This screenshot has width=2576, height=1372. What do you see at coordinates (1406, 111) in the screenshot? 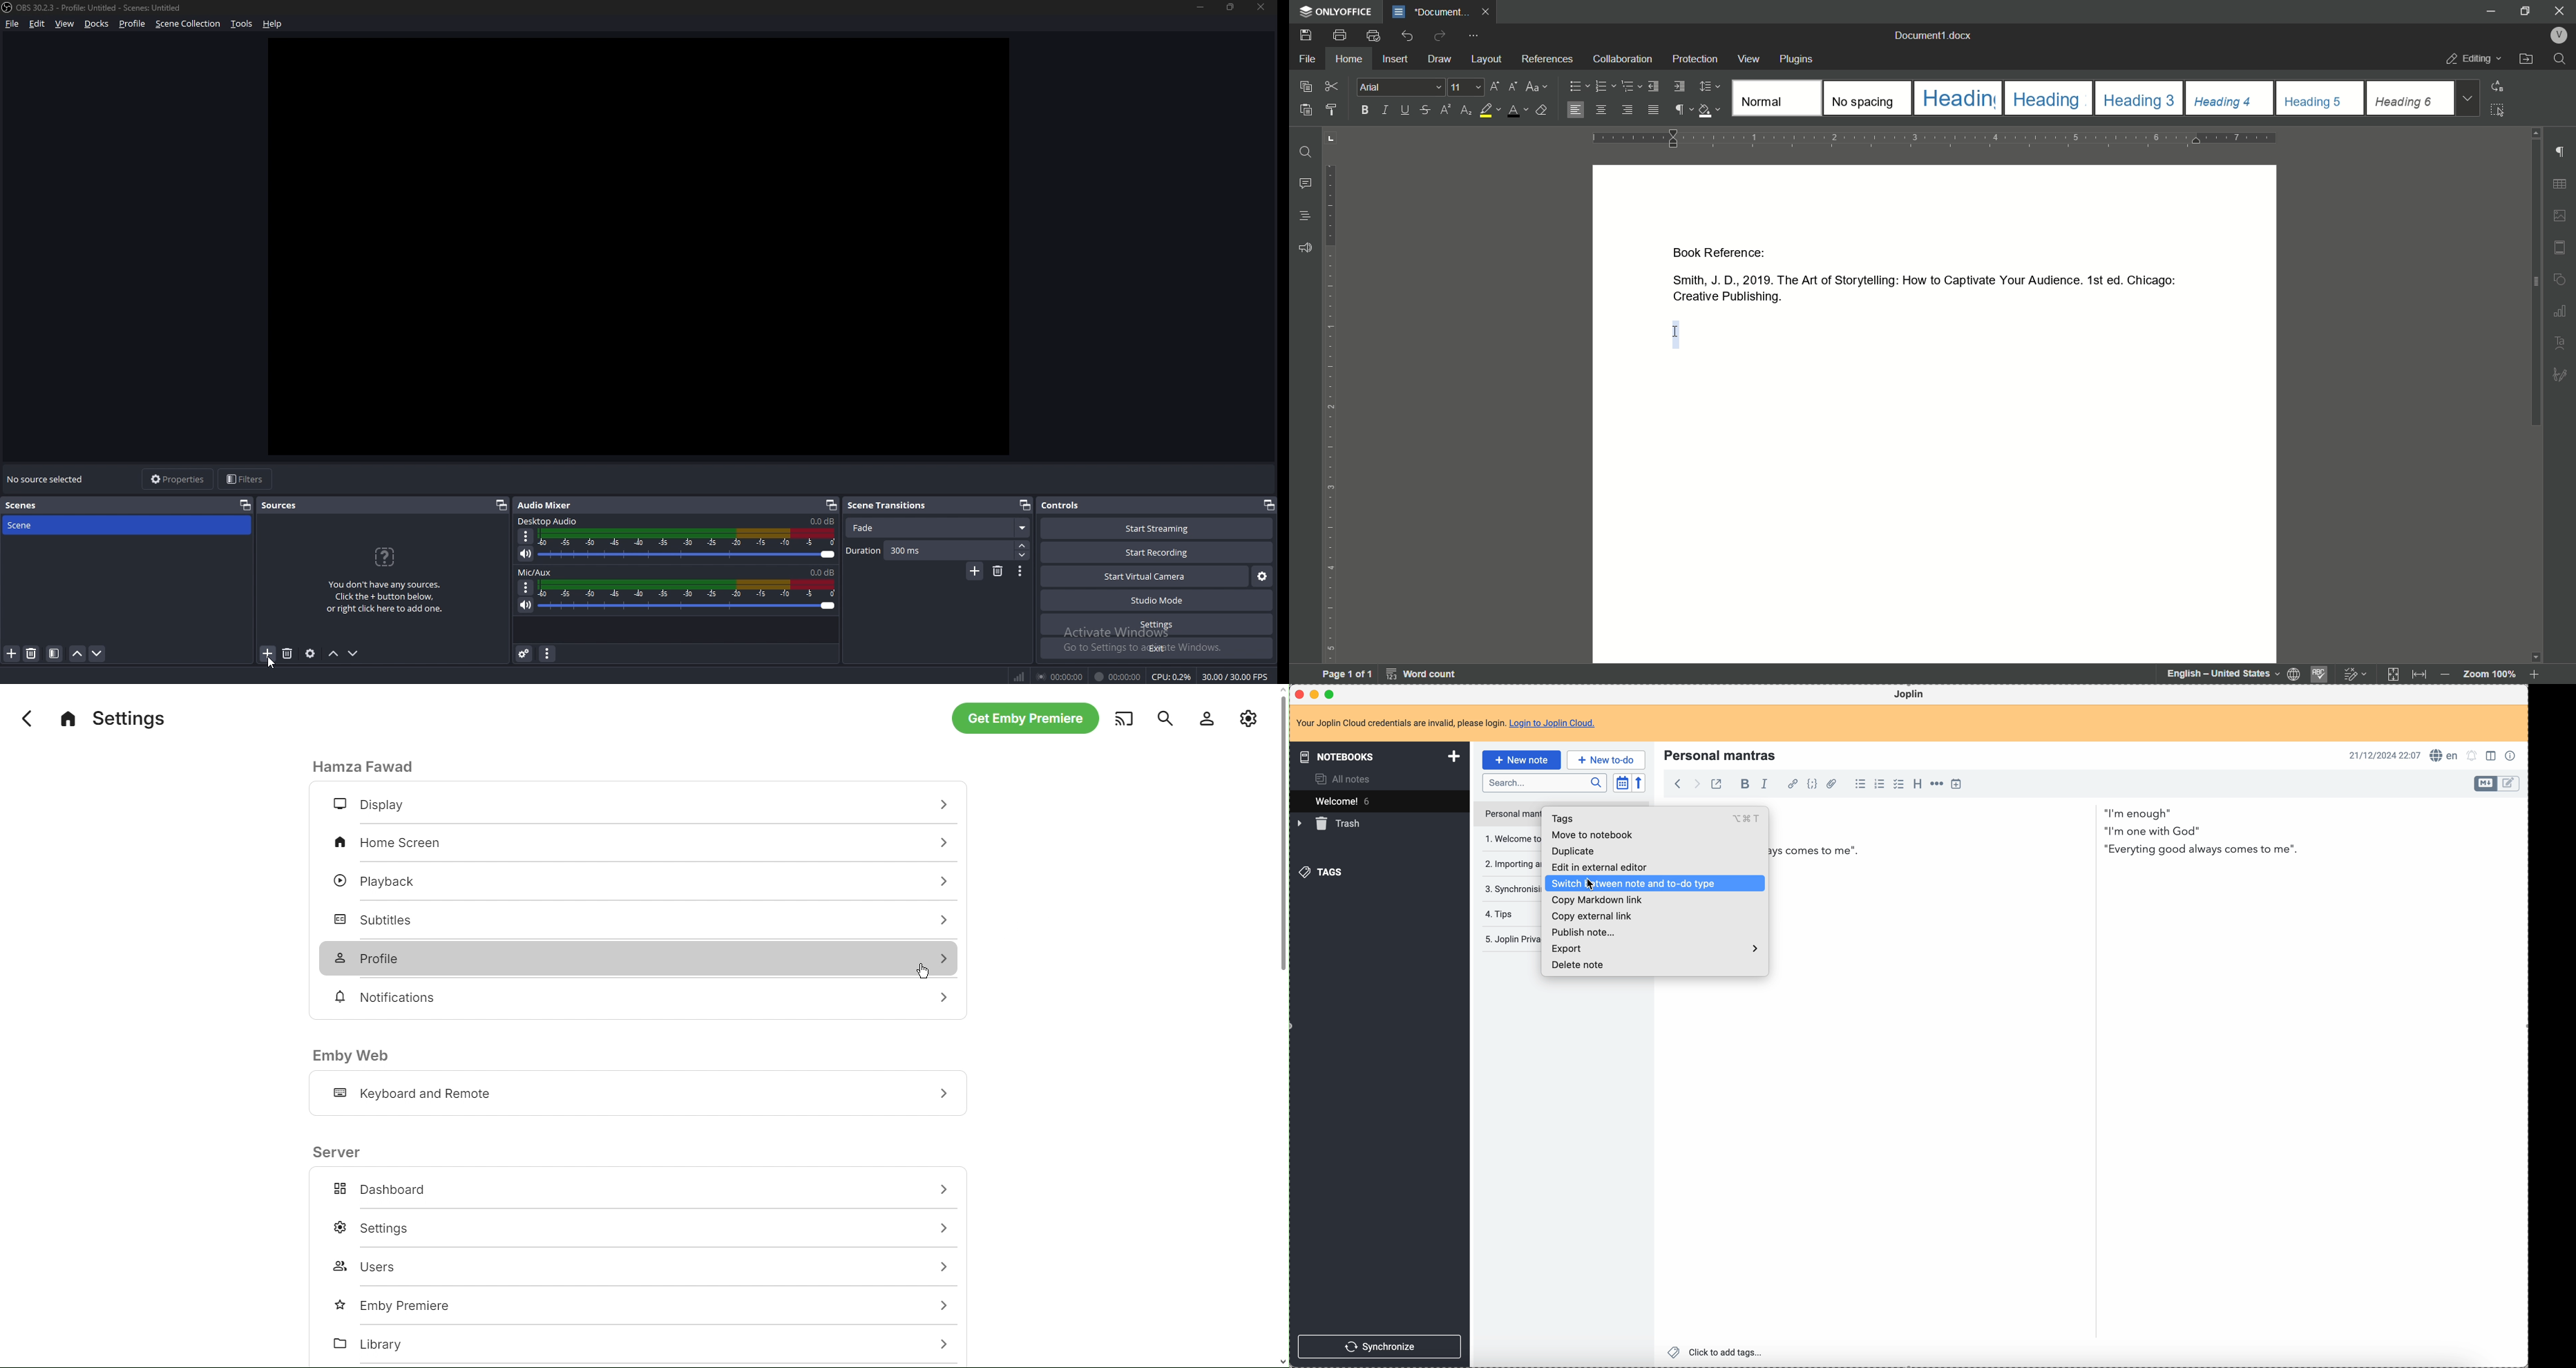
I see `underline` at bounding box center [1406, 111].